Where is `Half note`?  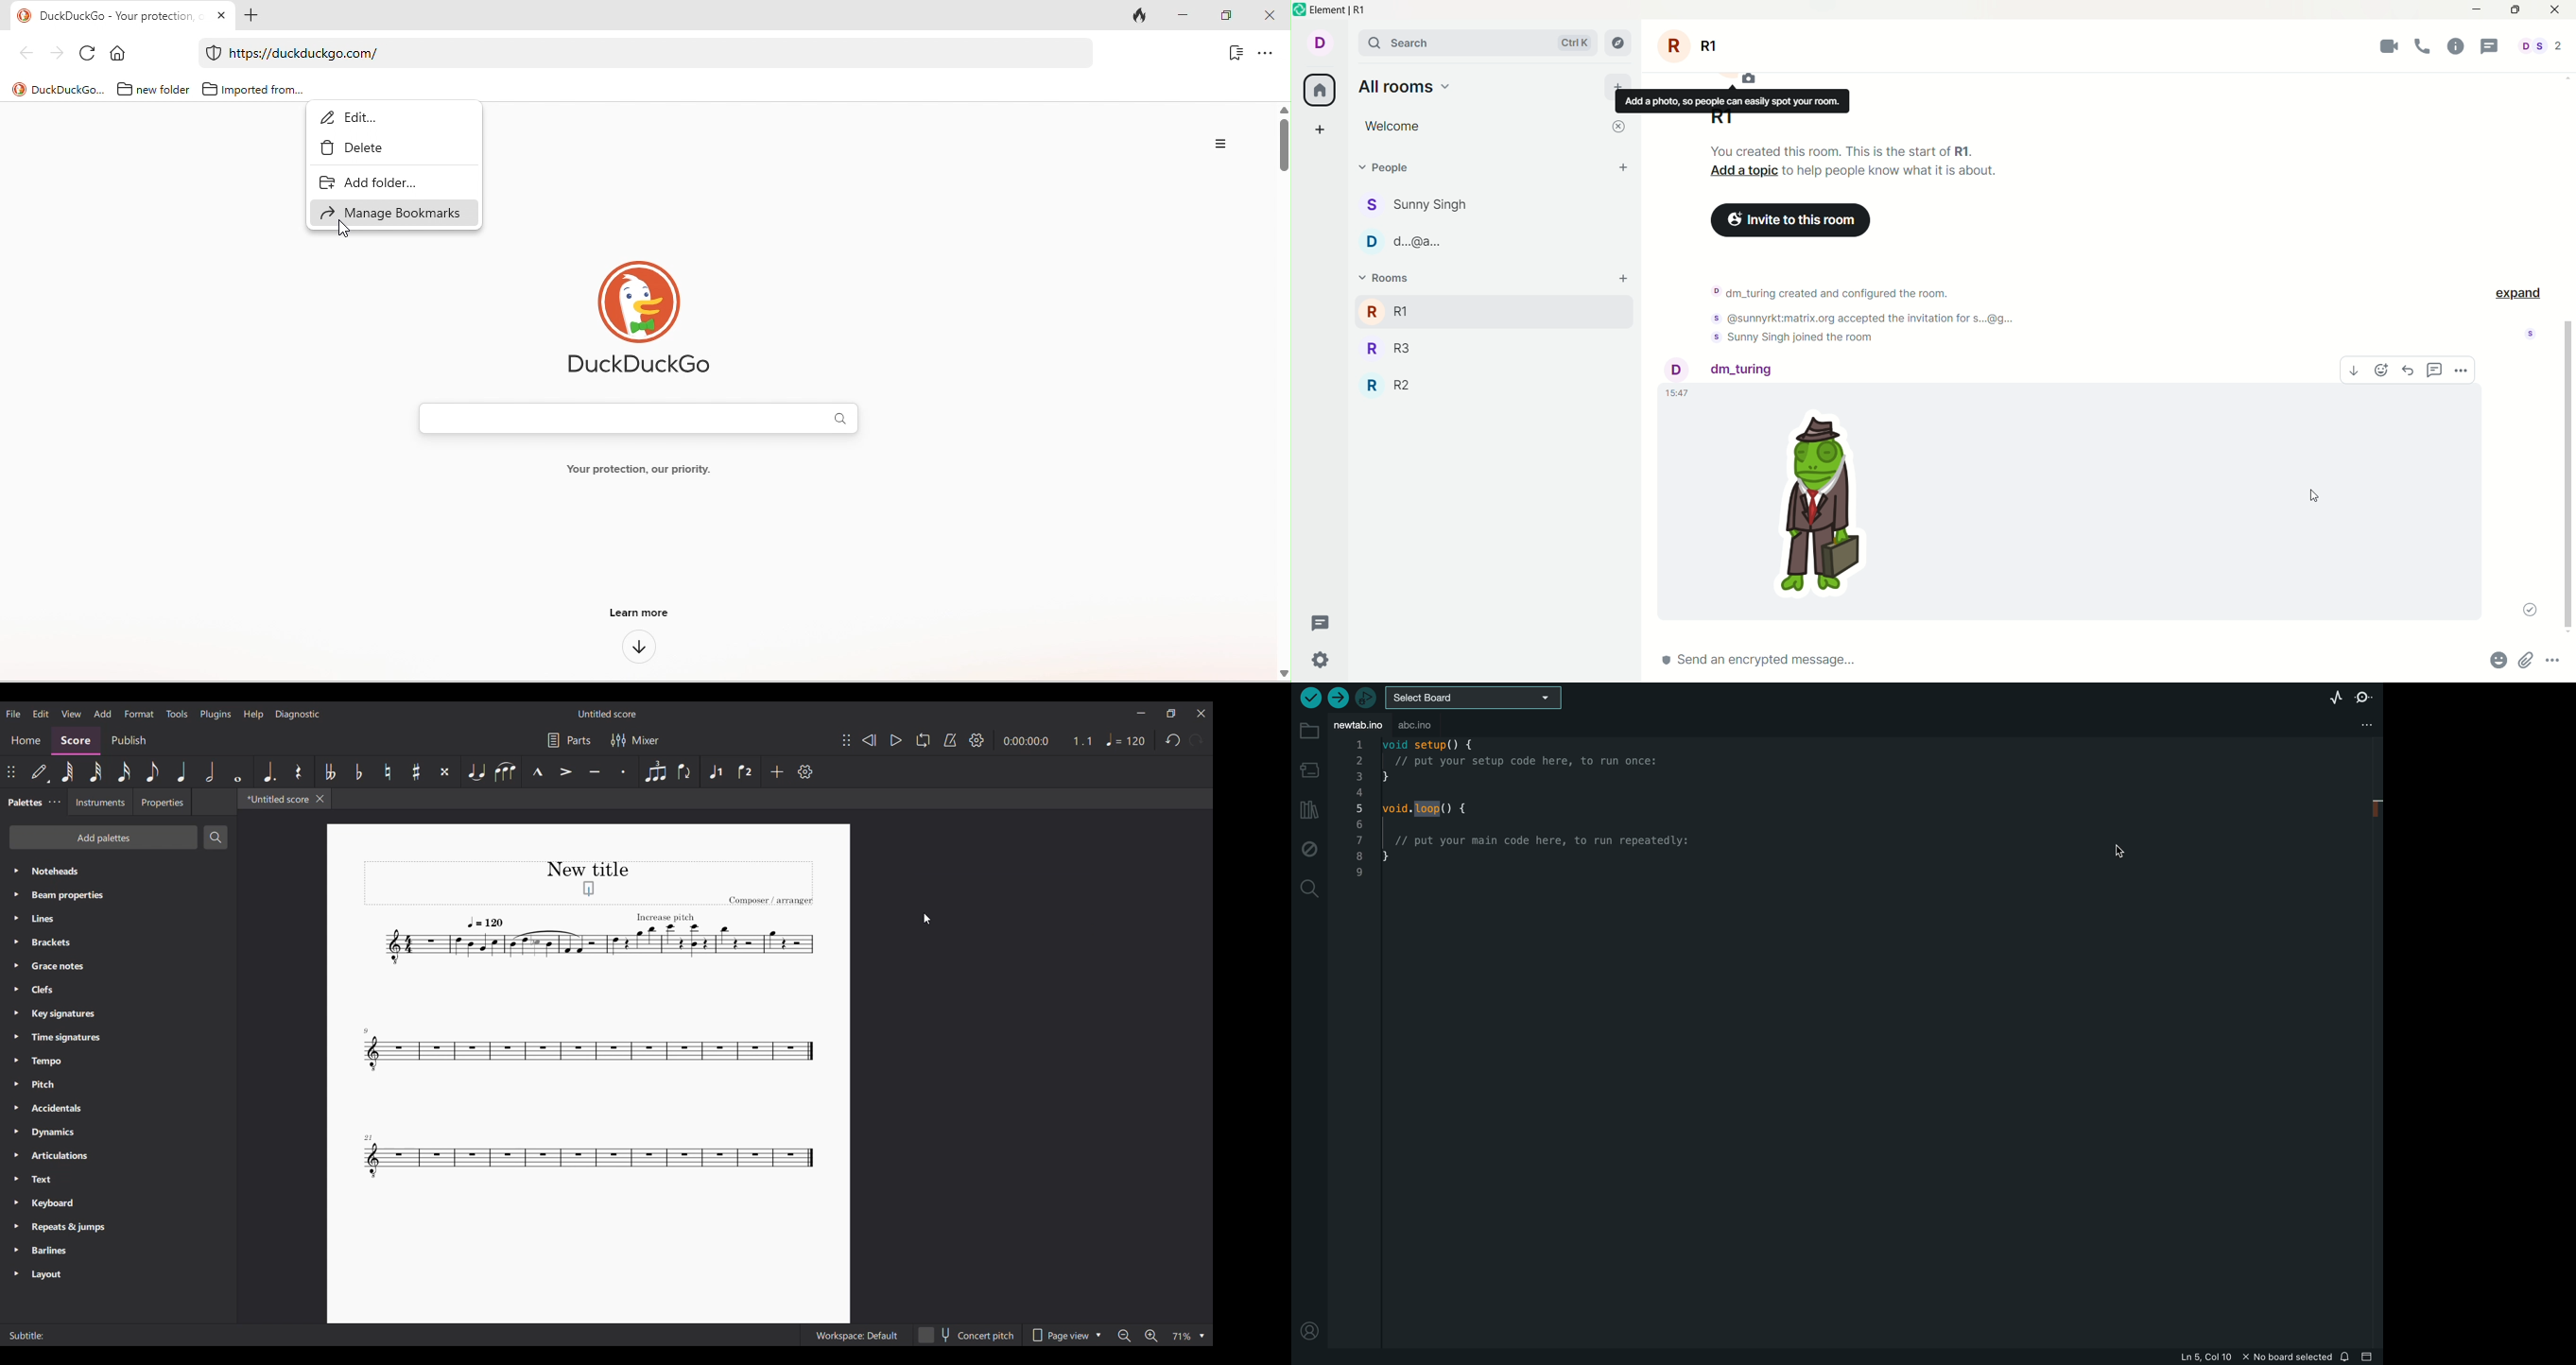
Half note is located at coordinates (210, 772).